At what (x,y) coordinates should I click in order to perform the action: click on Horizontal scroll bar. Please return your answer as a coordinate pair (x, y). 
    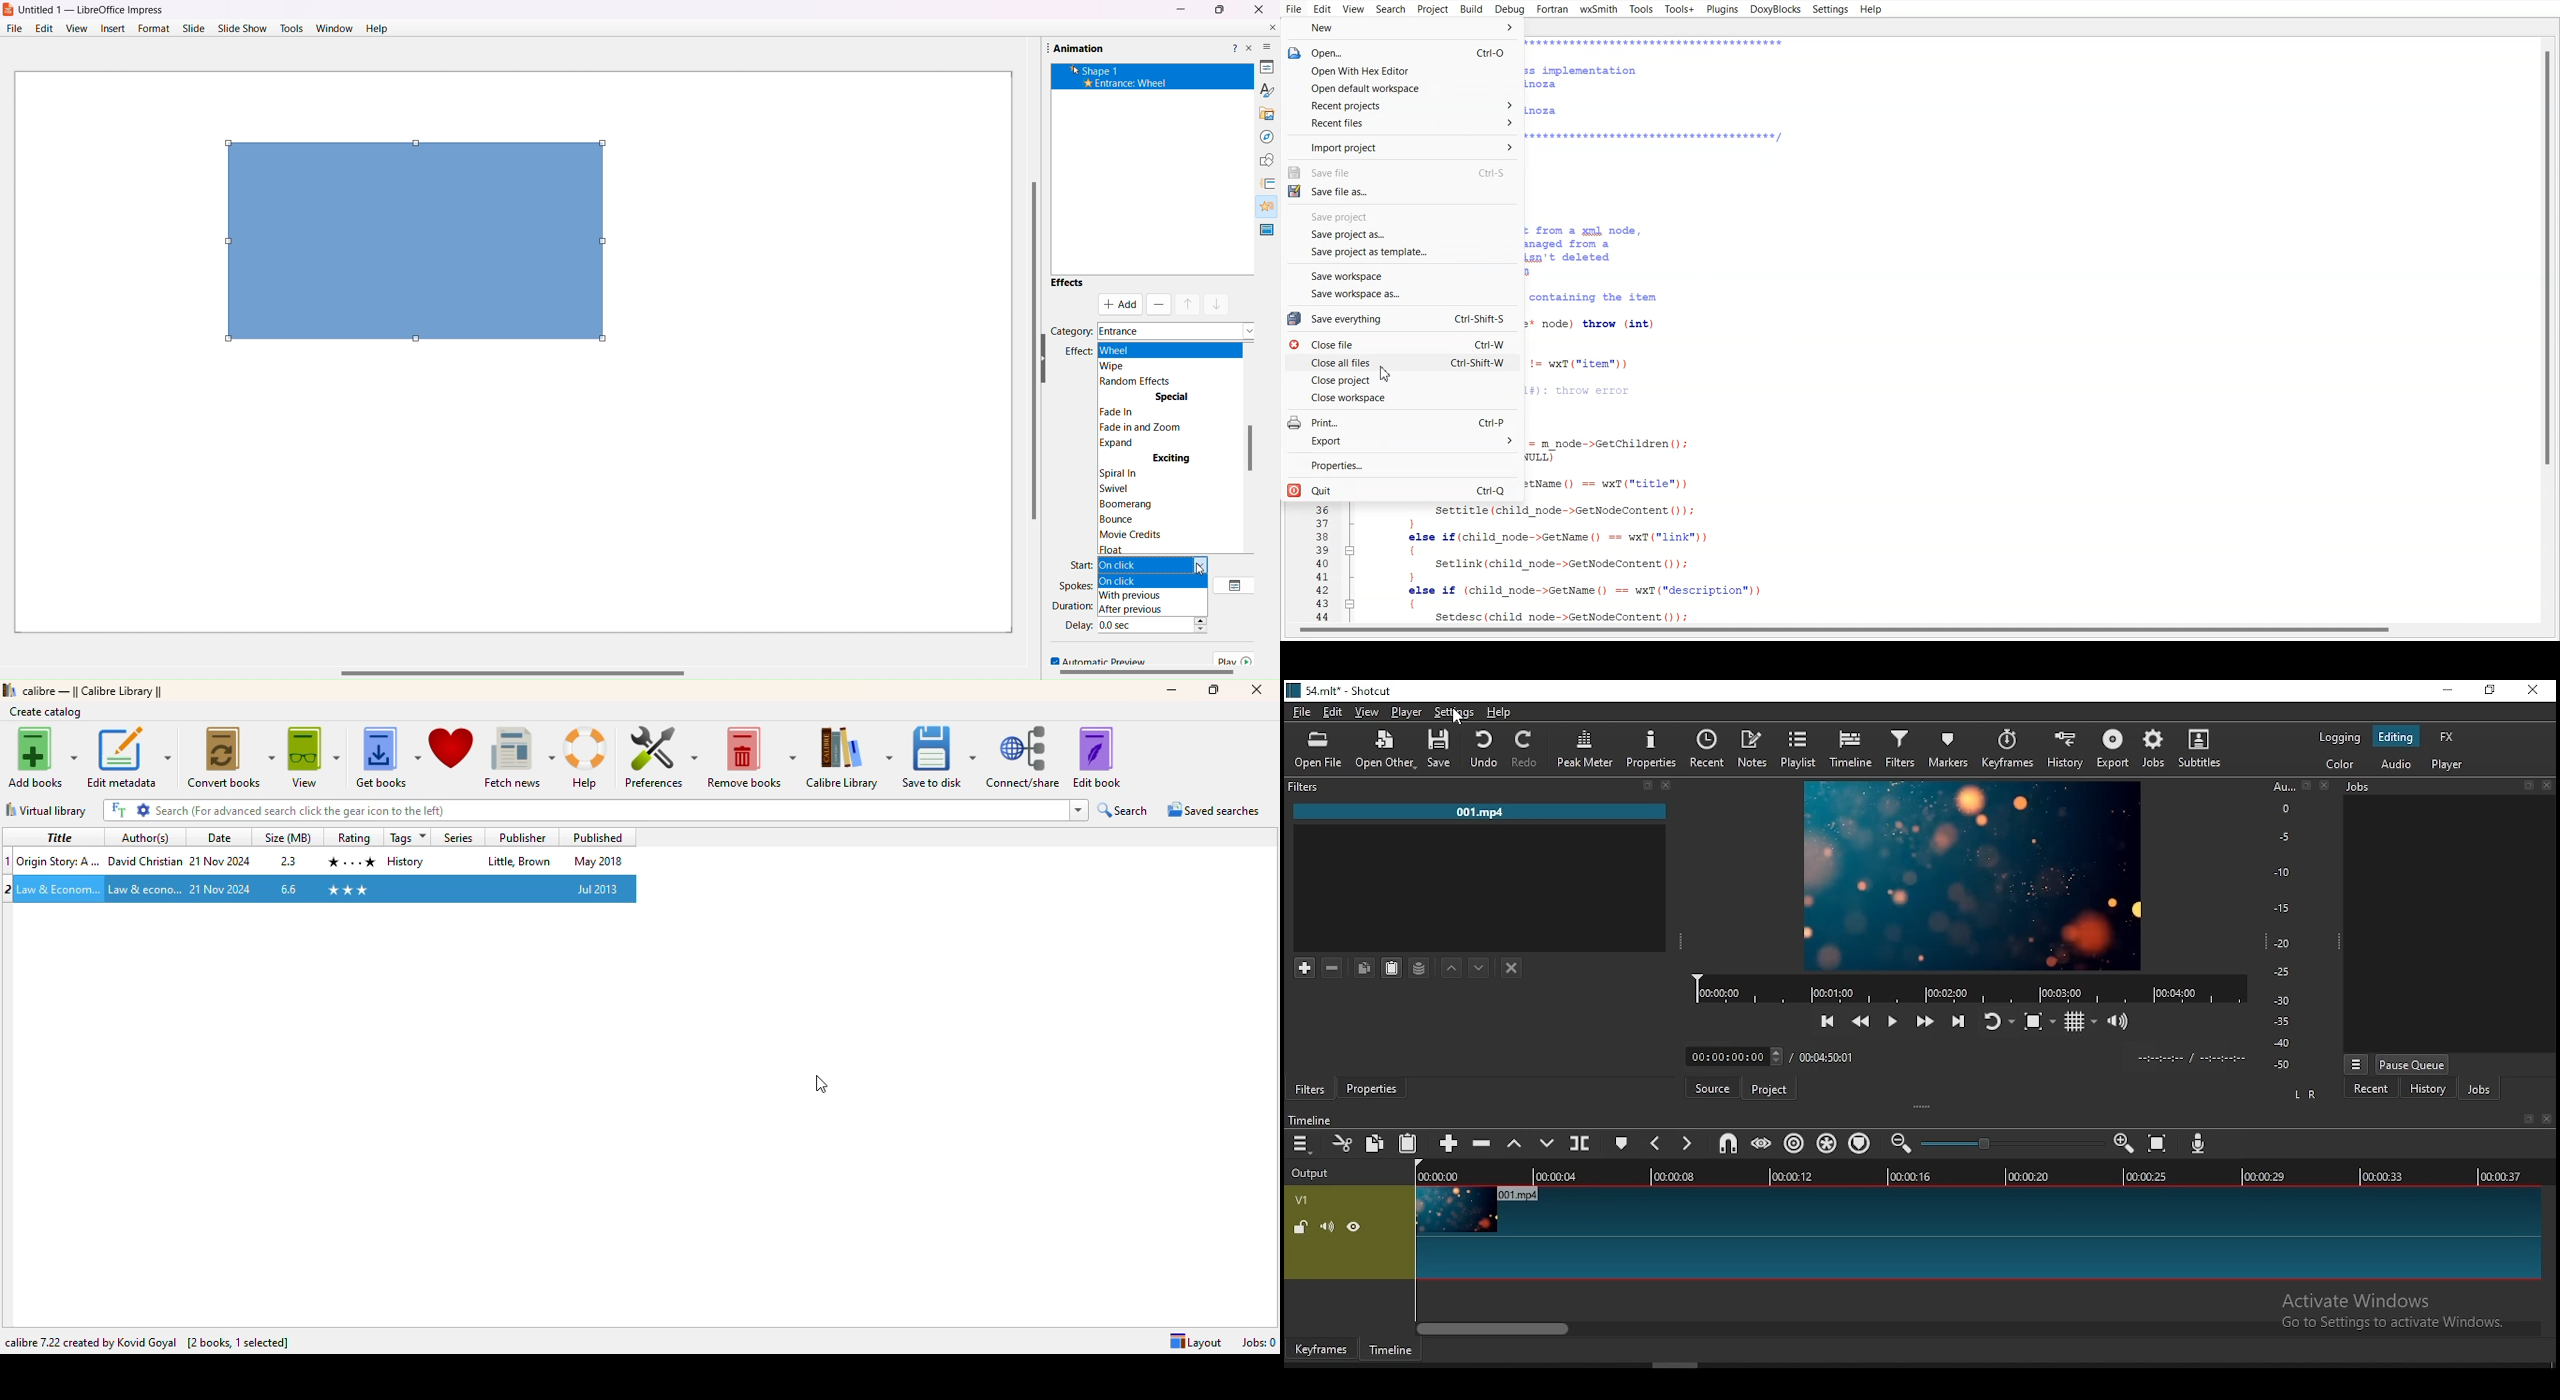
    Looking at the image, I should click on (1920, 633).